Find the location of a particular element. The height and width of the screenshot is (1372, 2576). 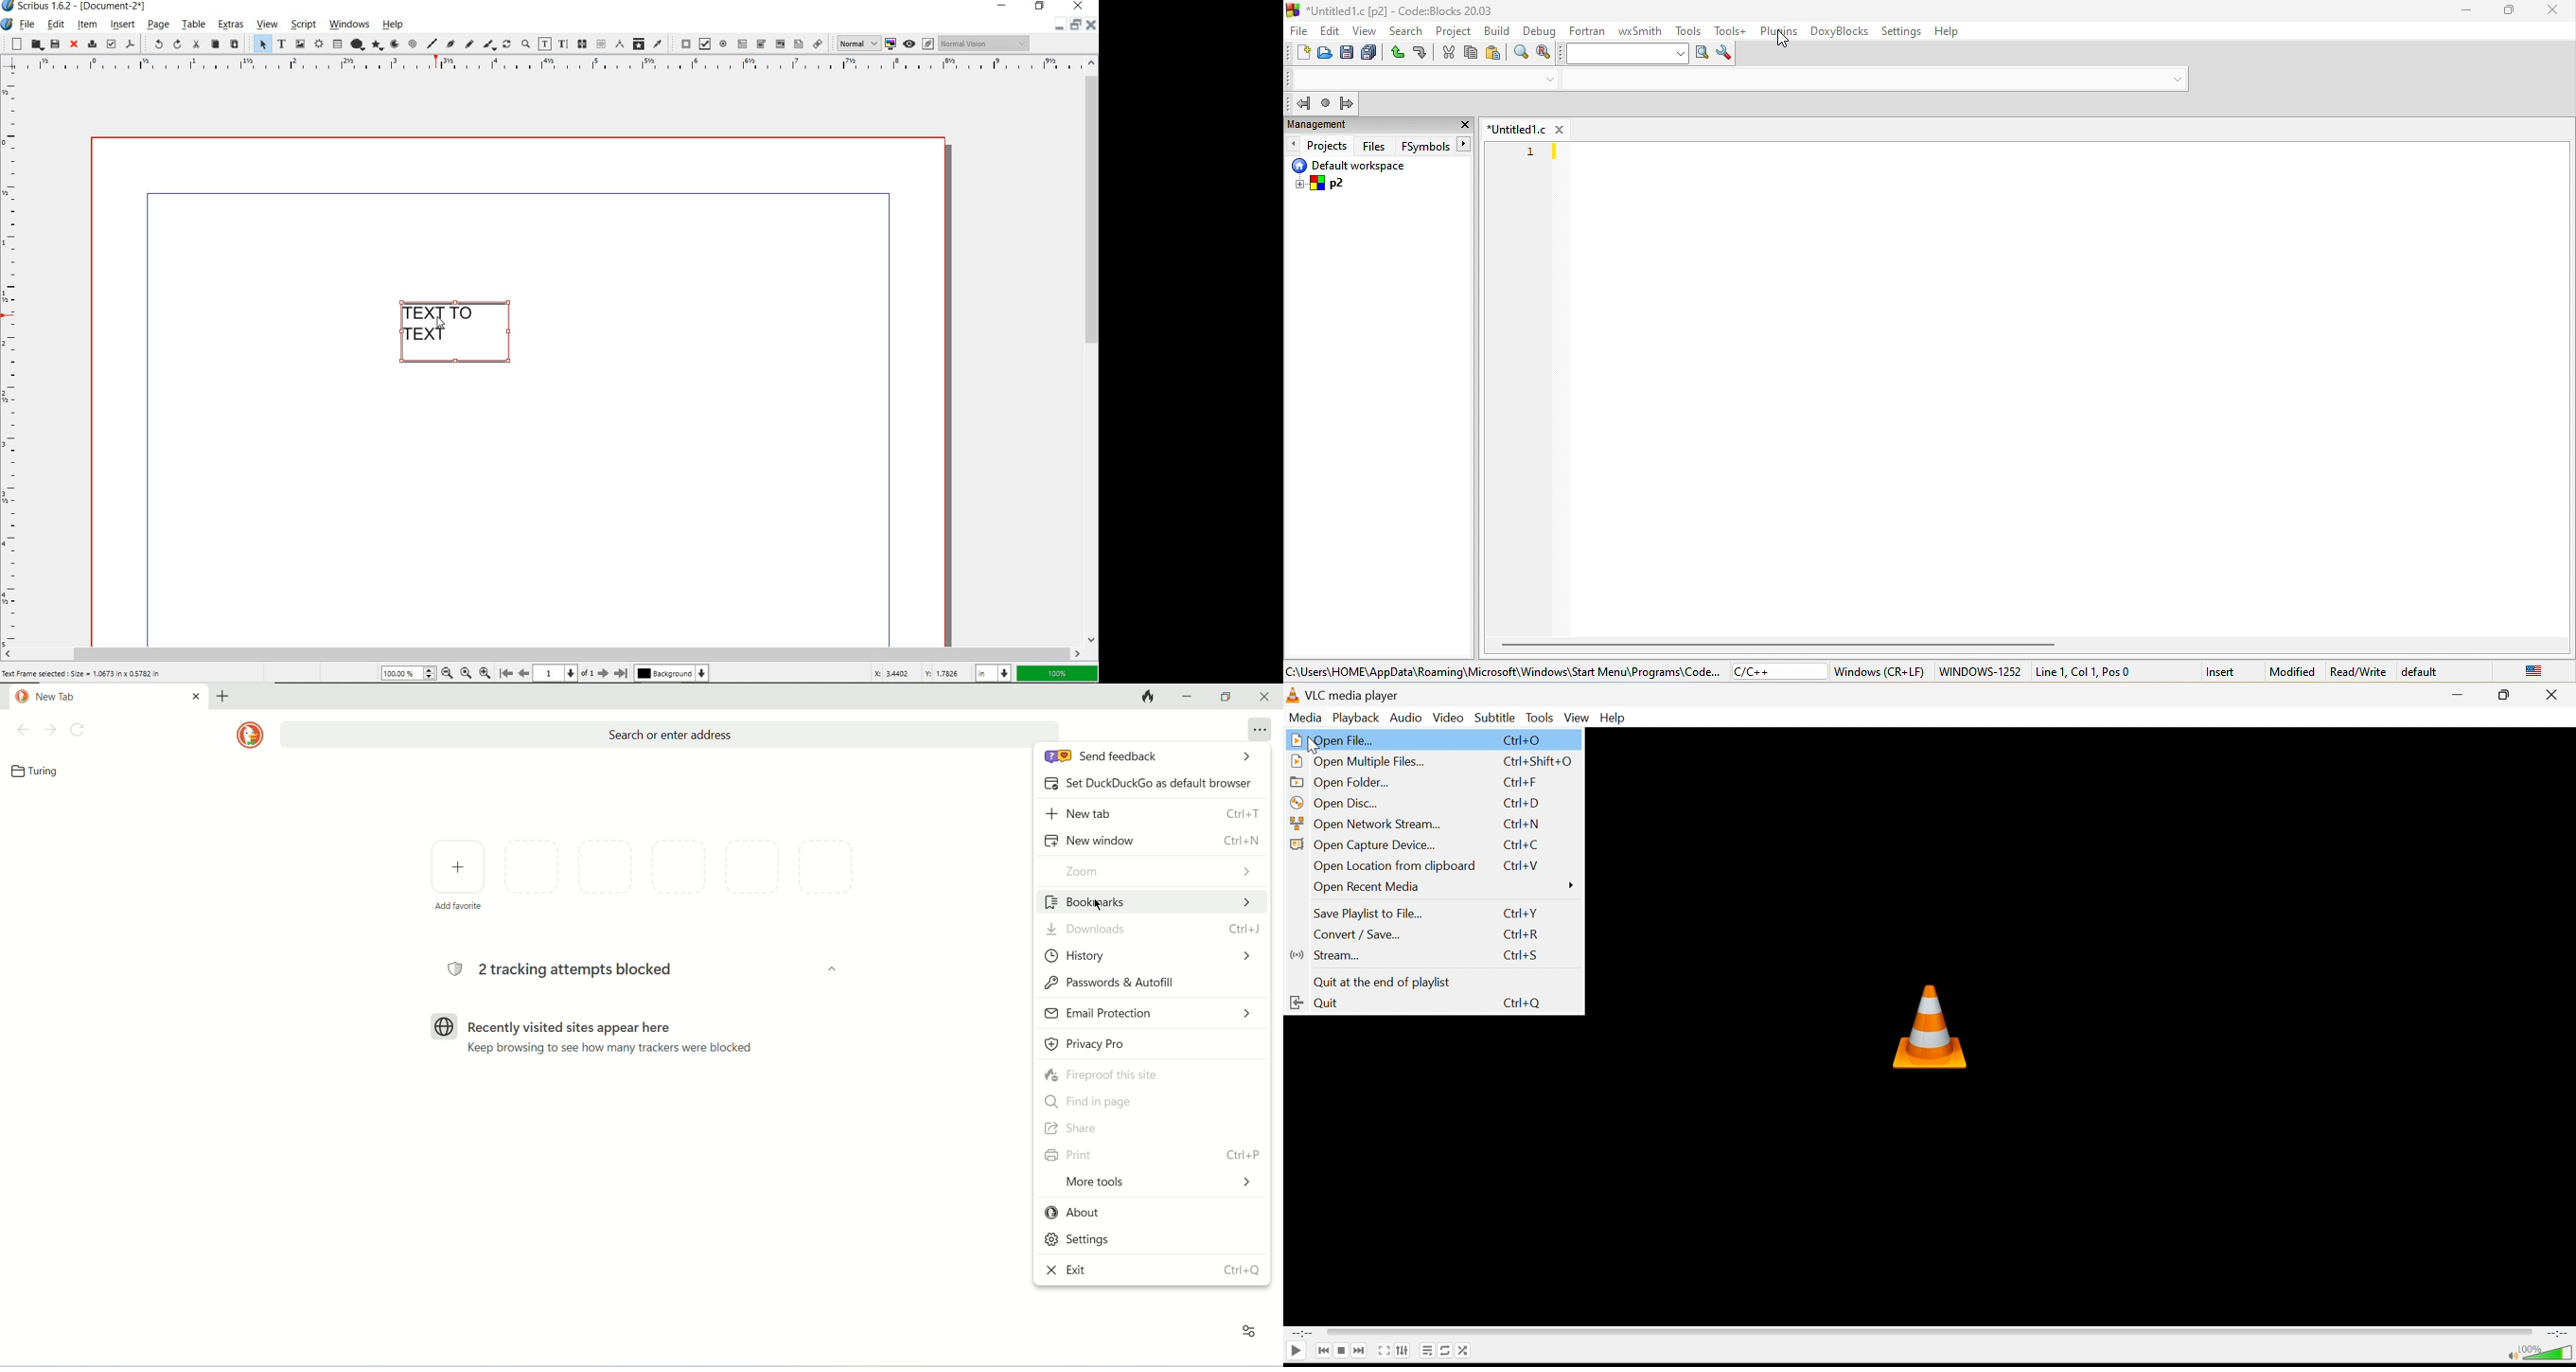

link annotation is located at coordinates (817, 43).